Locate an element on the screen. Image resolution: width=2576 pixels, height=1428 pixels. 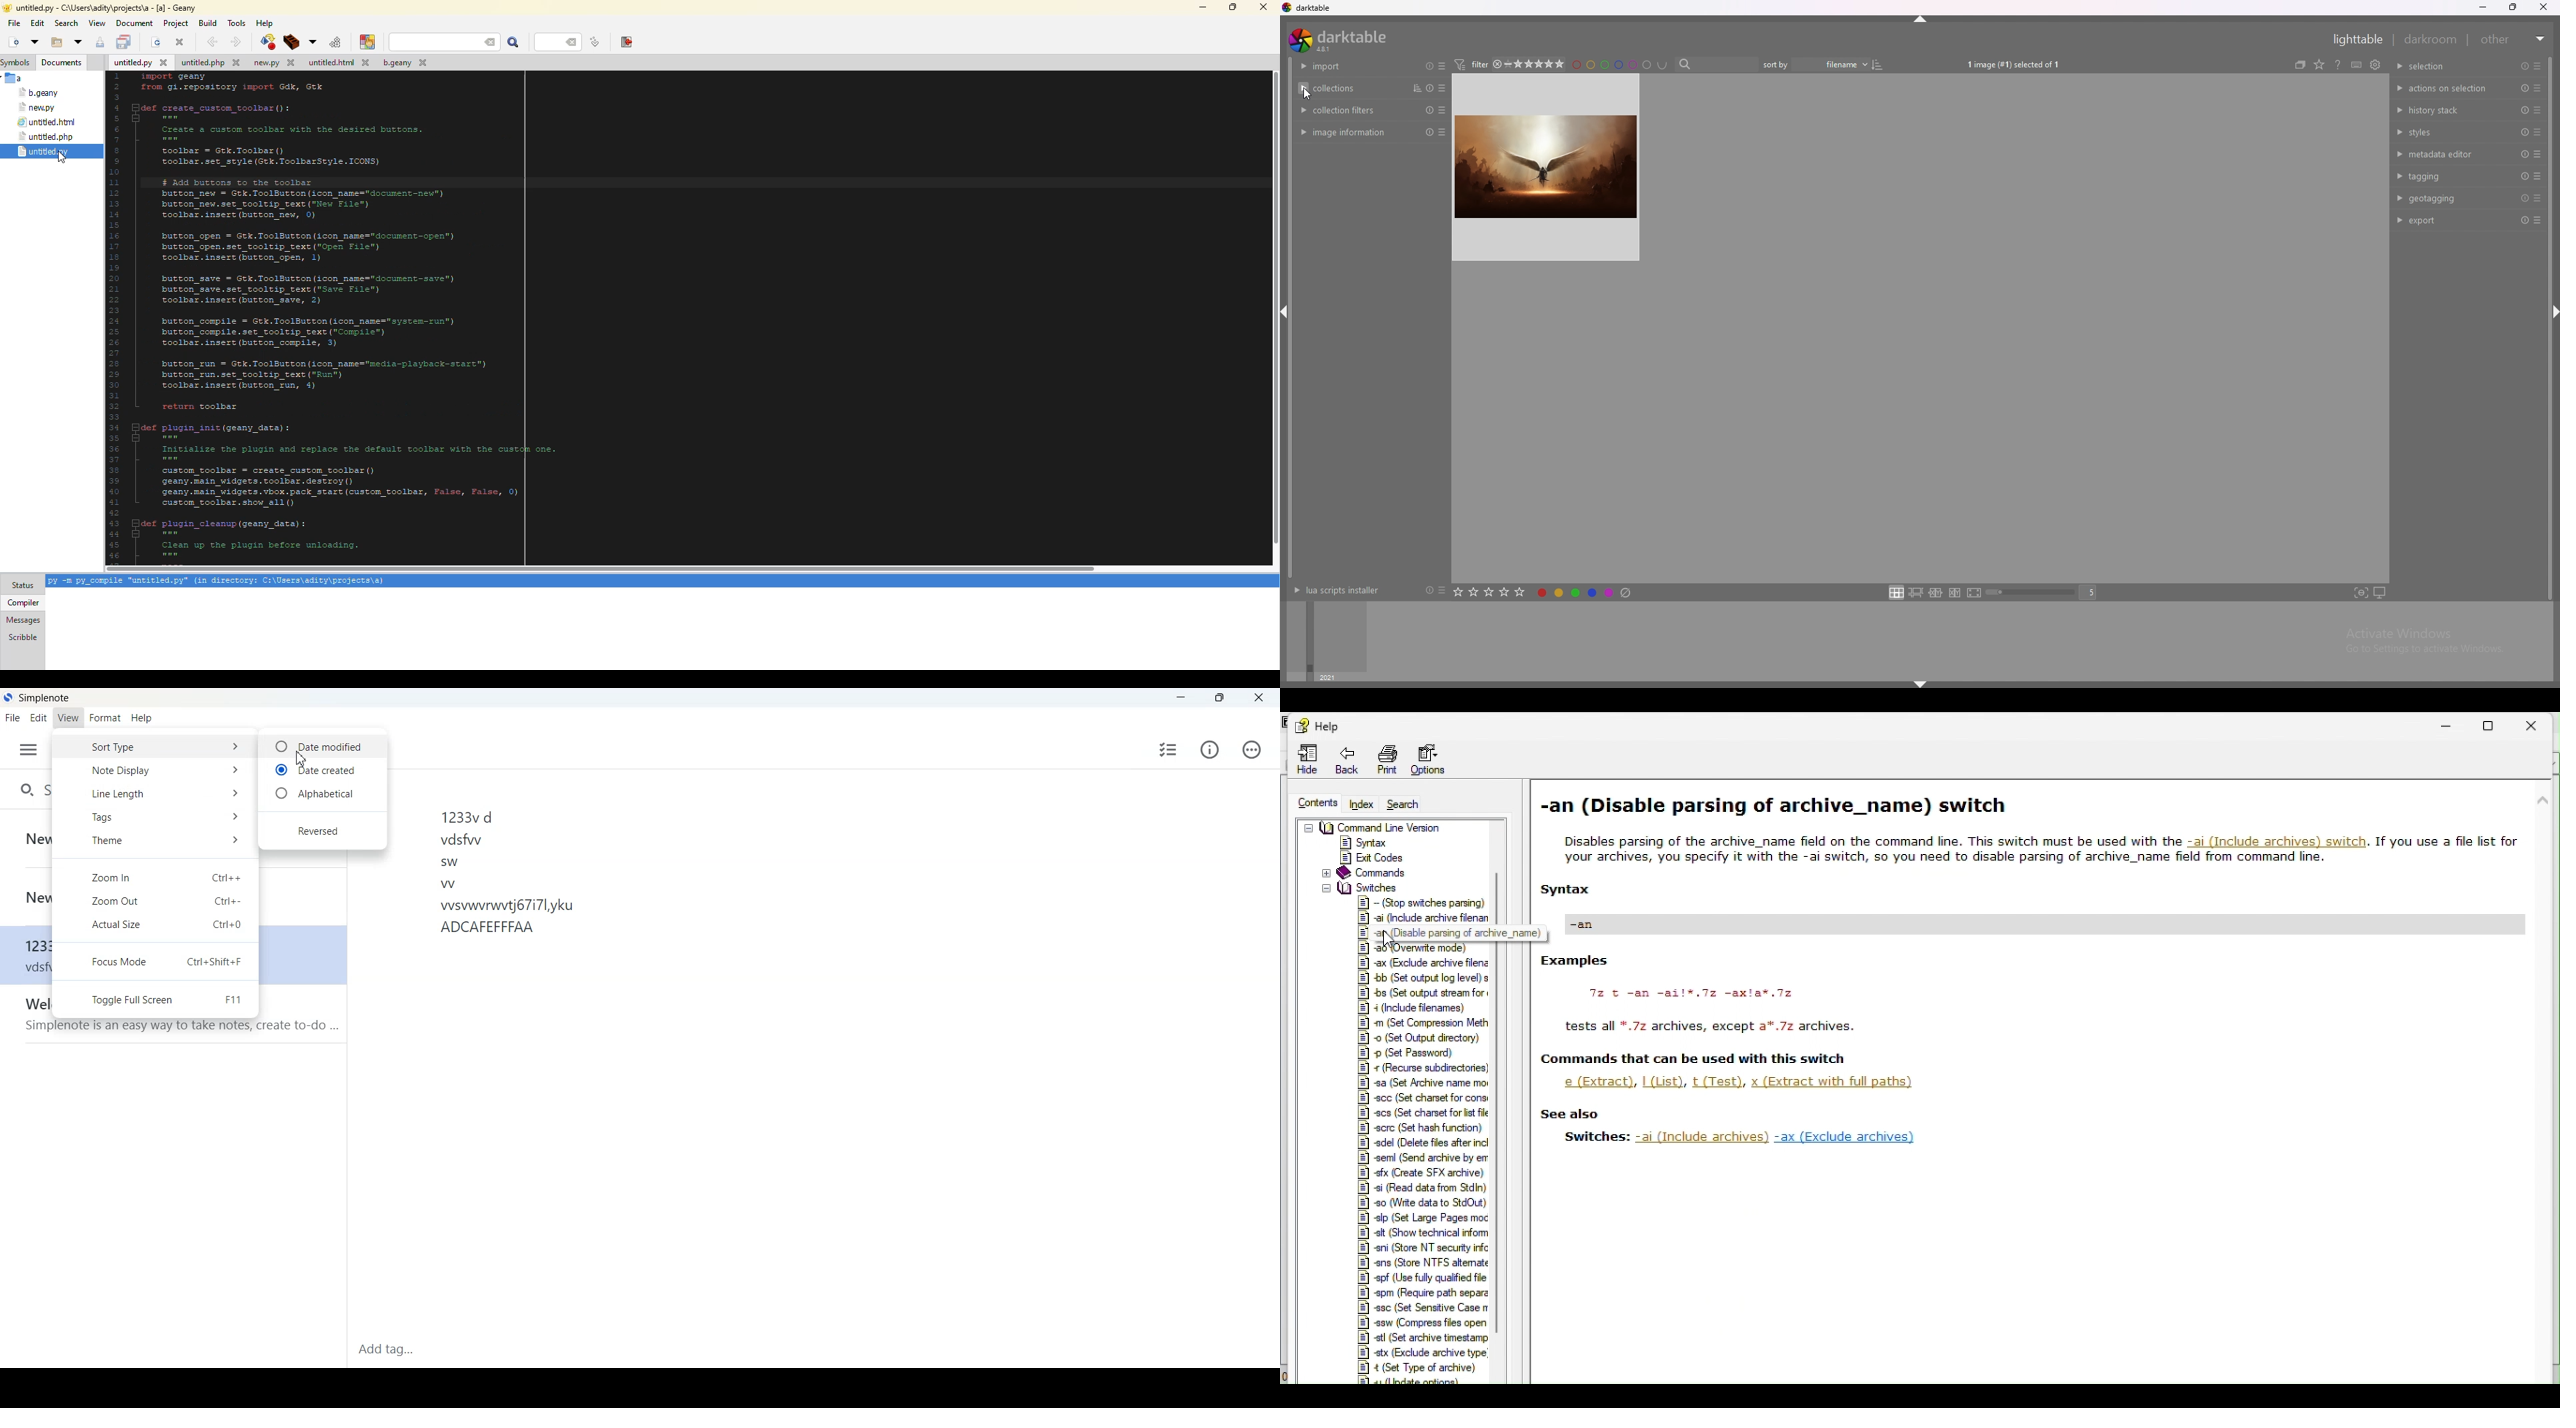
(Extract), | (List), t (Test), x (Extract with full paths) is located at coordinates (1745, 1082).